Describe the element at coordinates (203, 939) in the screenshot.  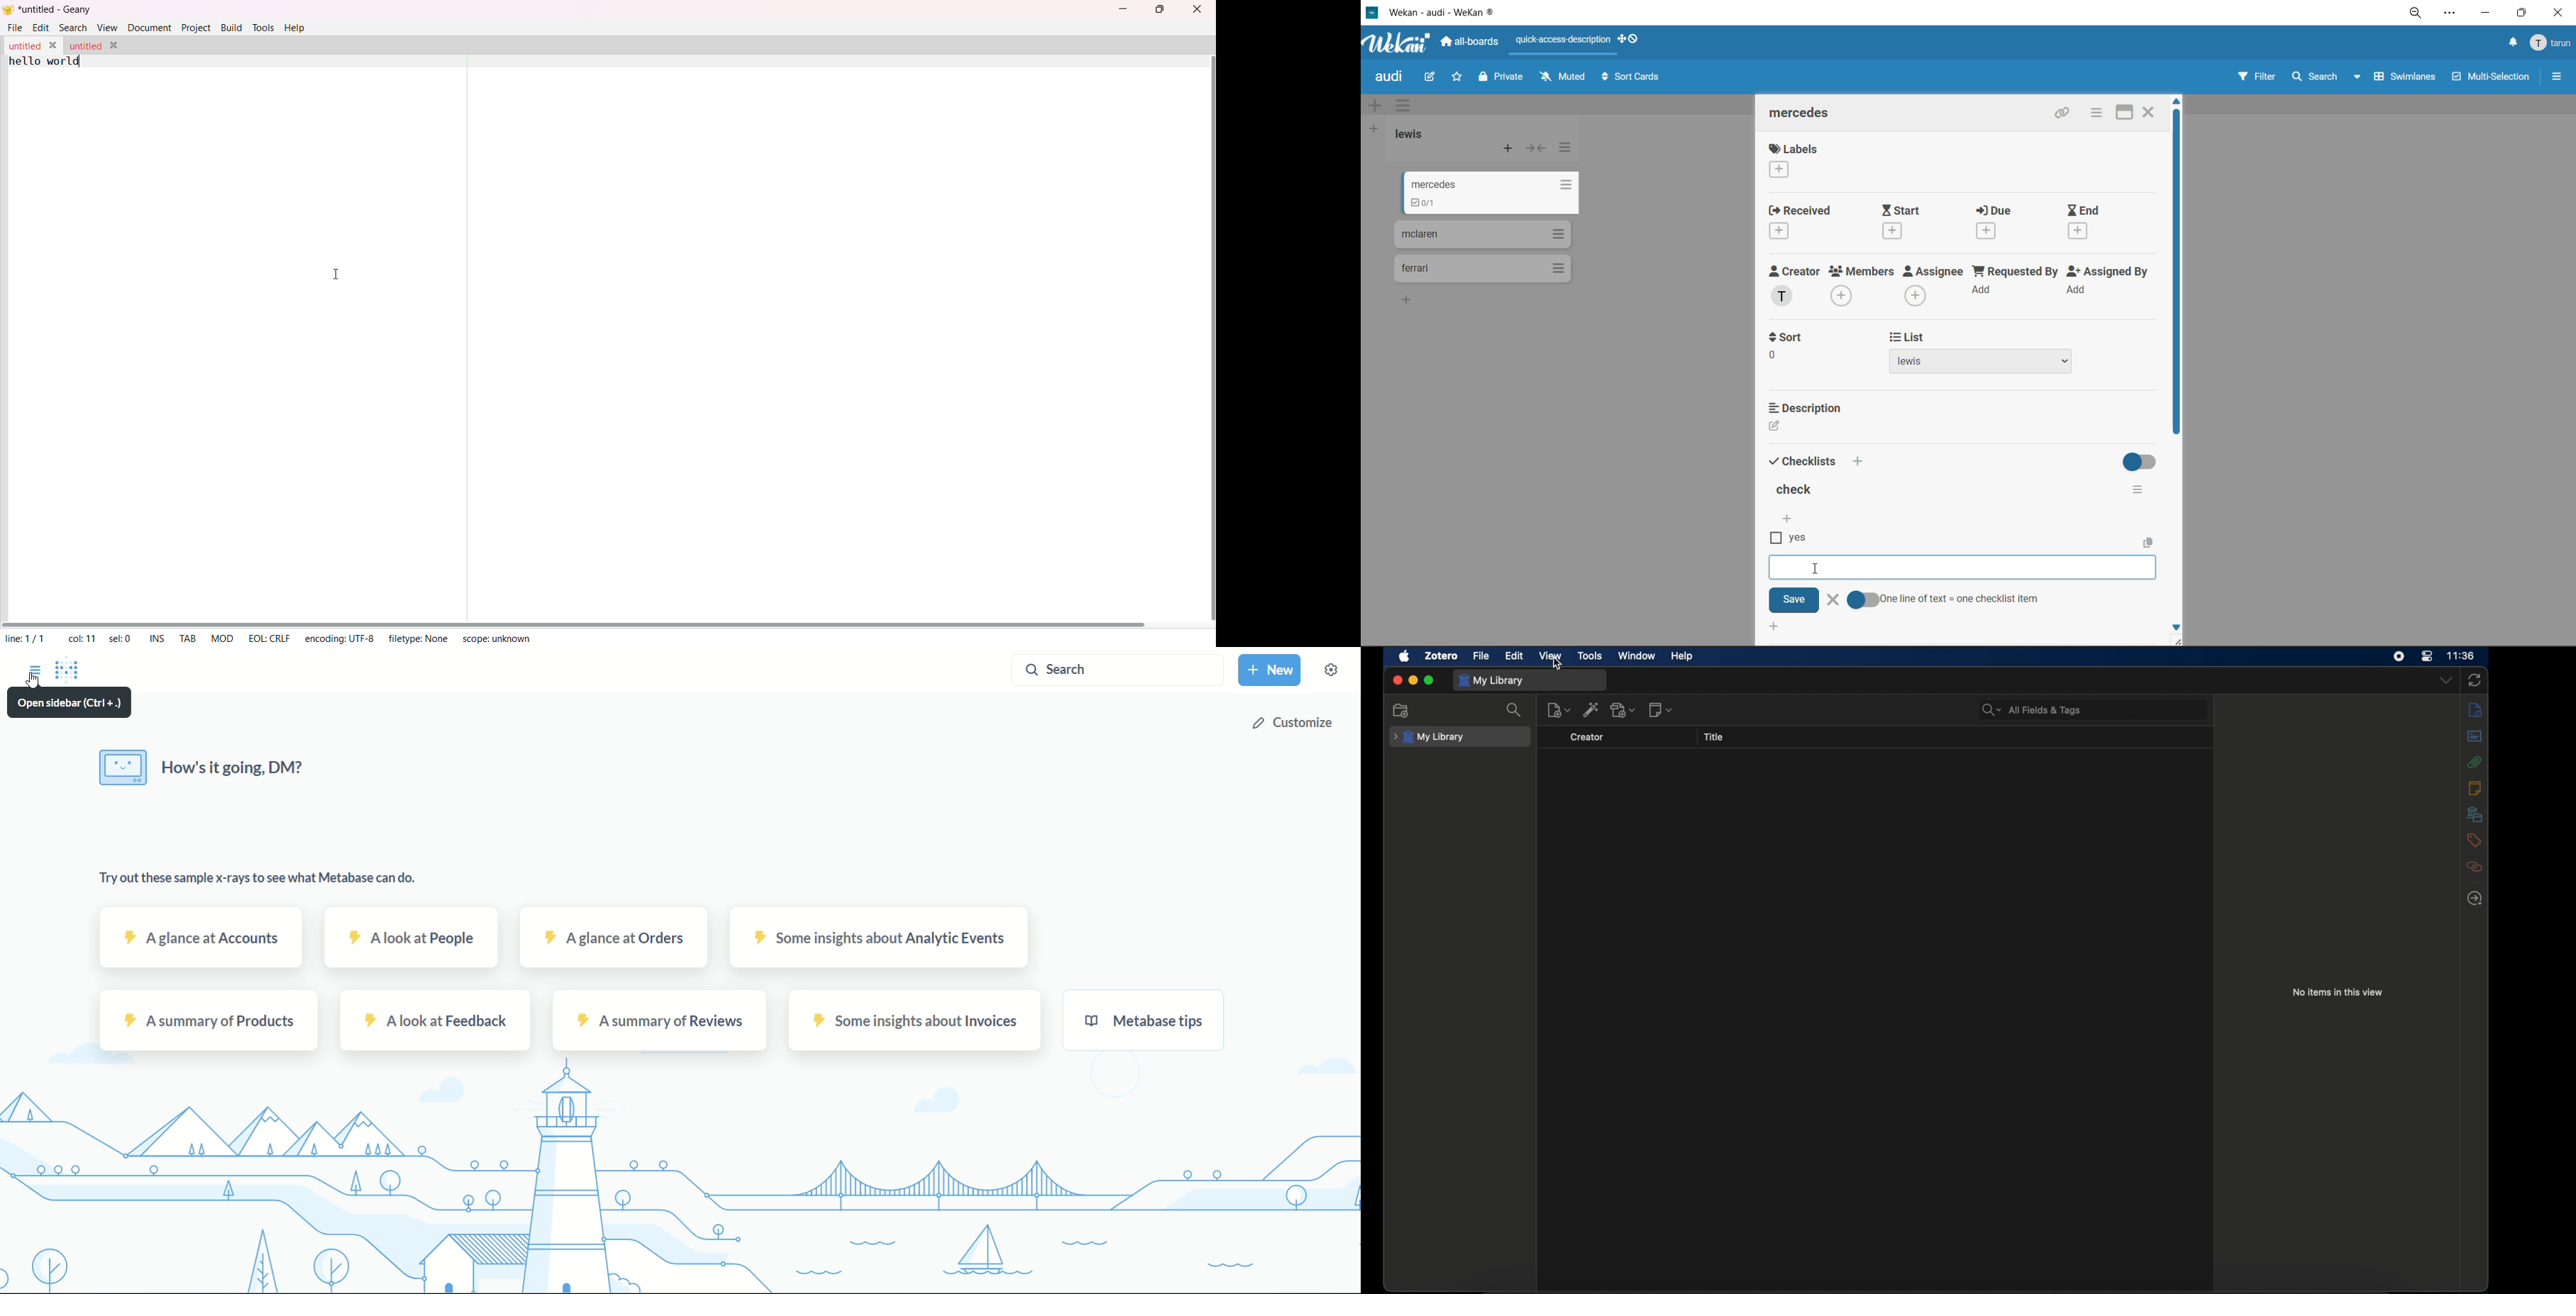
I see `A glance at accounts` at that location.